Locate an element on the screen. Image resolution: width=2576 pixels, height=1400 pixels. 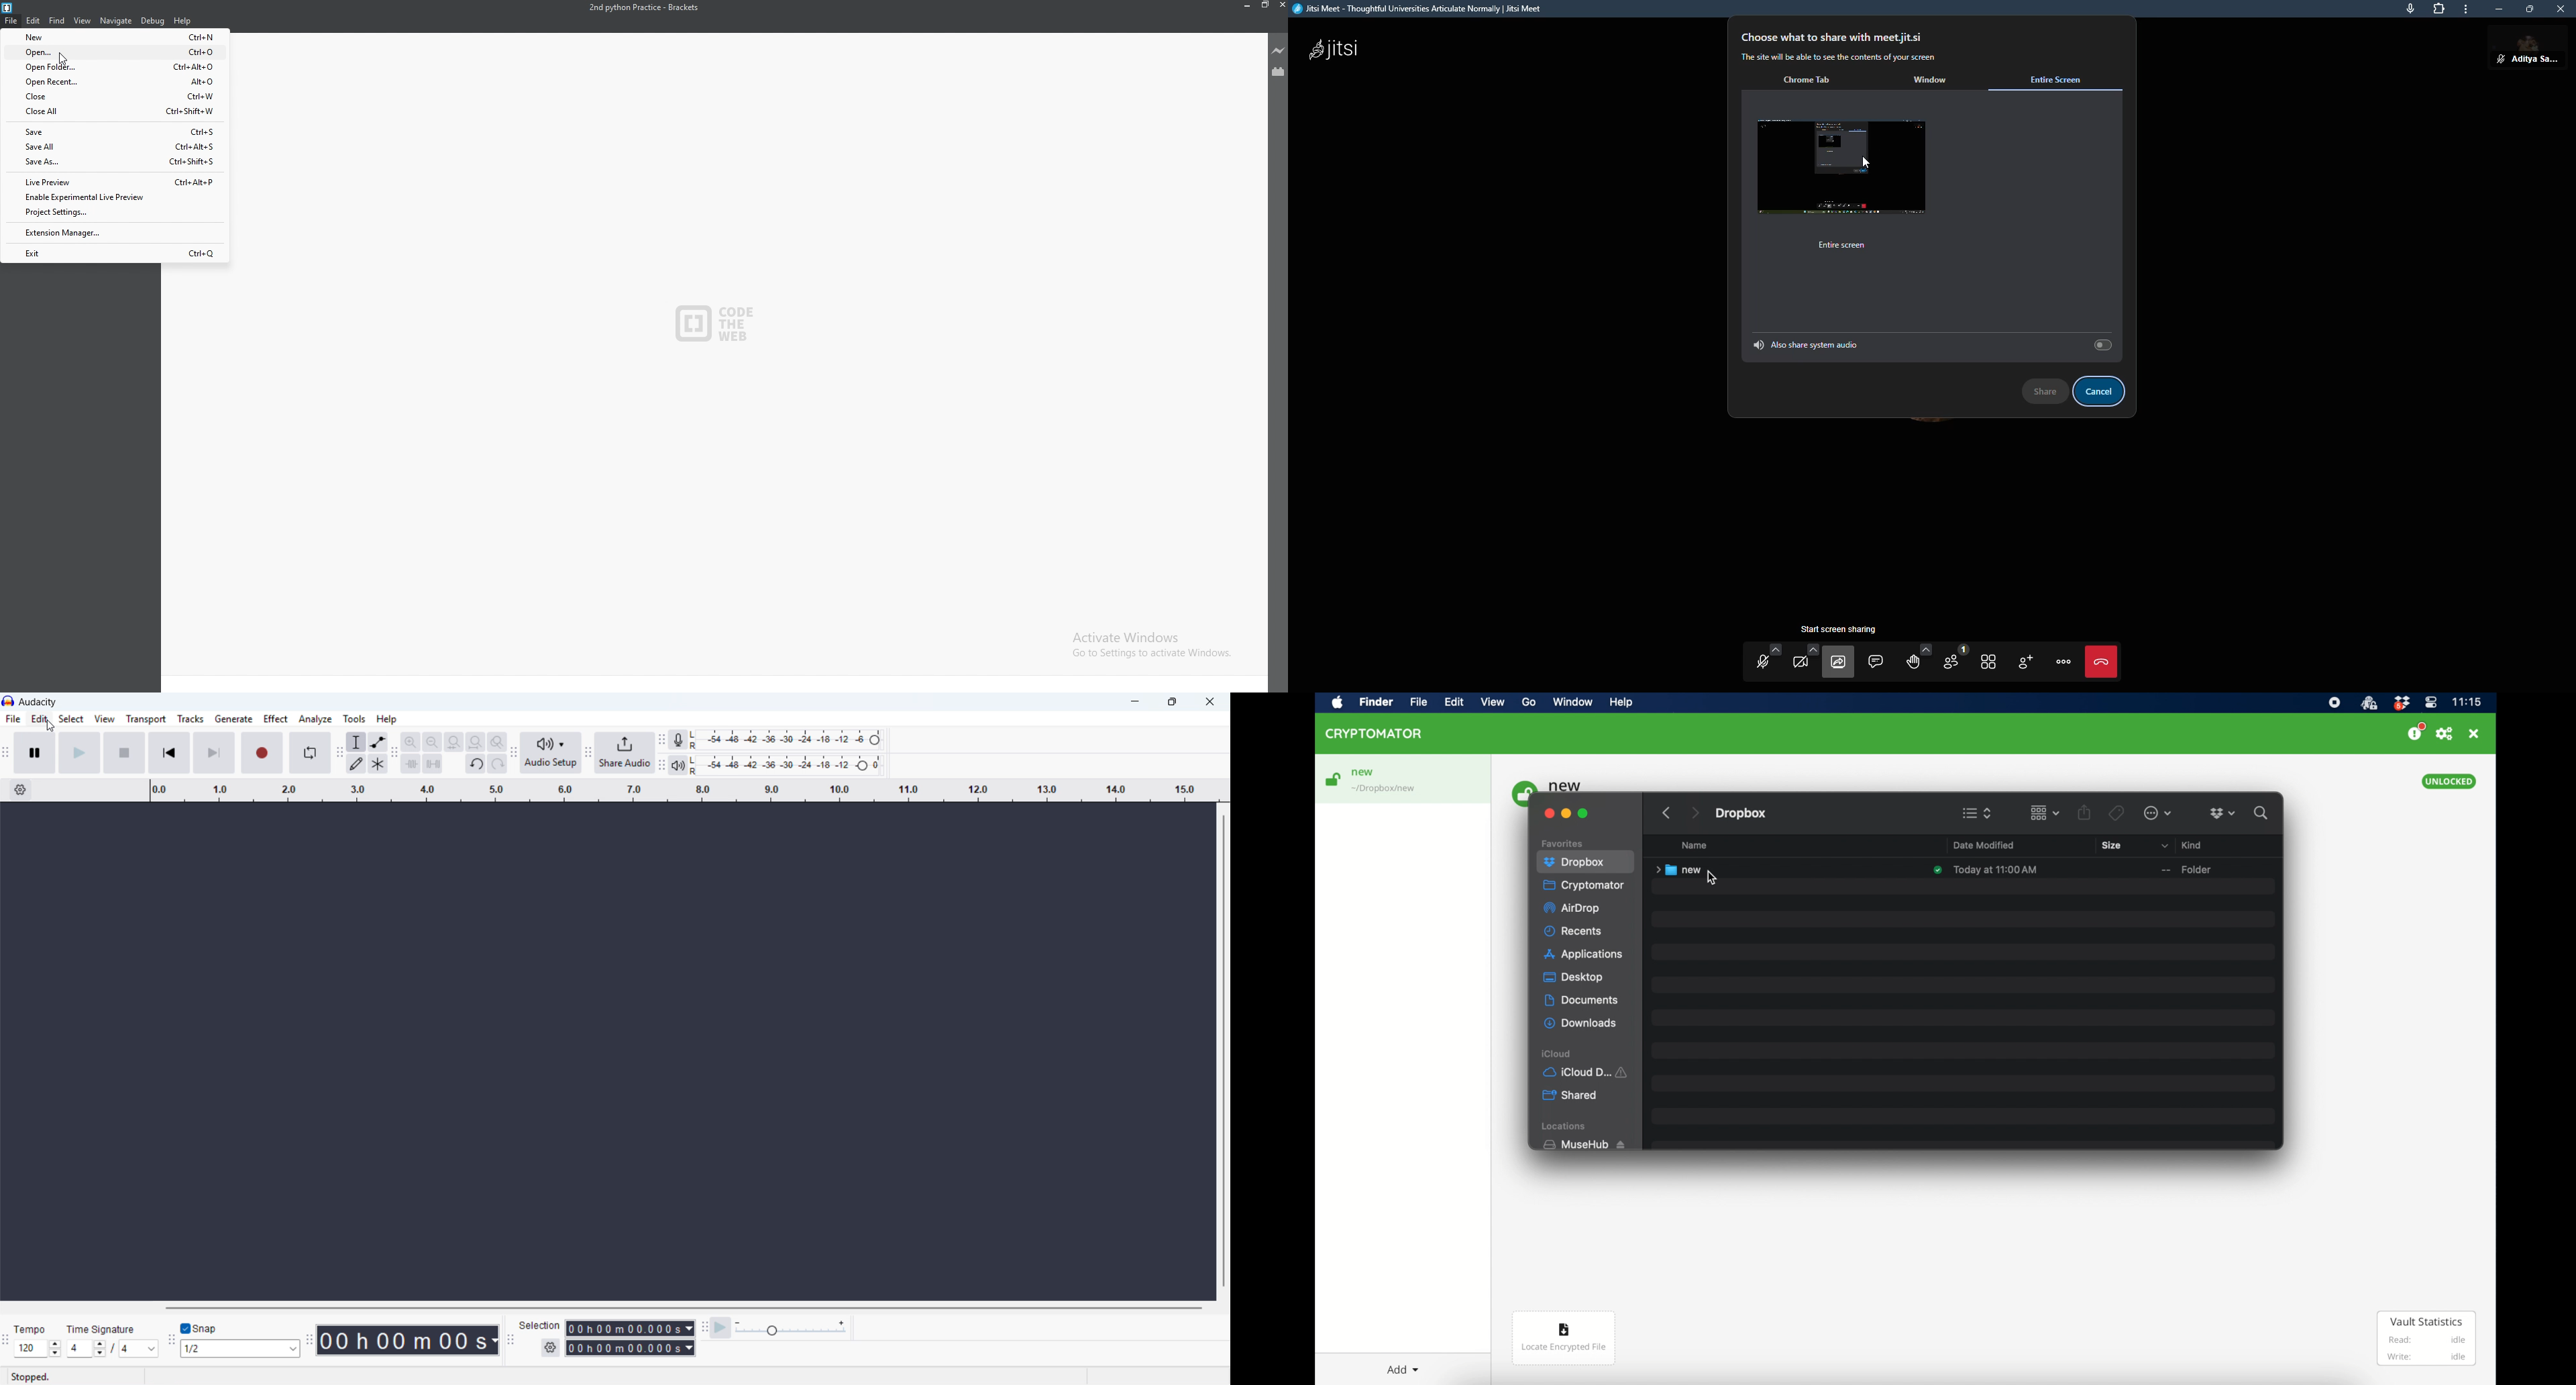
desktop is located at coordinates (1573, 977).